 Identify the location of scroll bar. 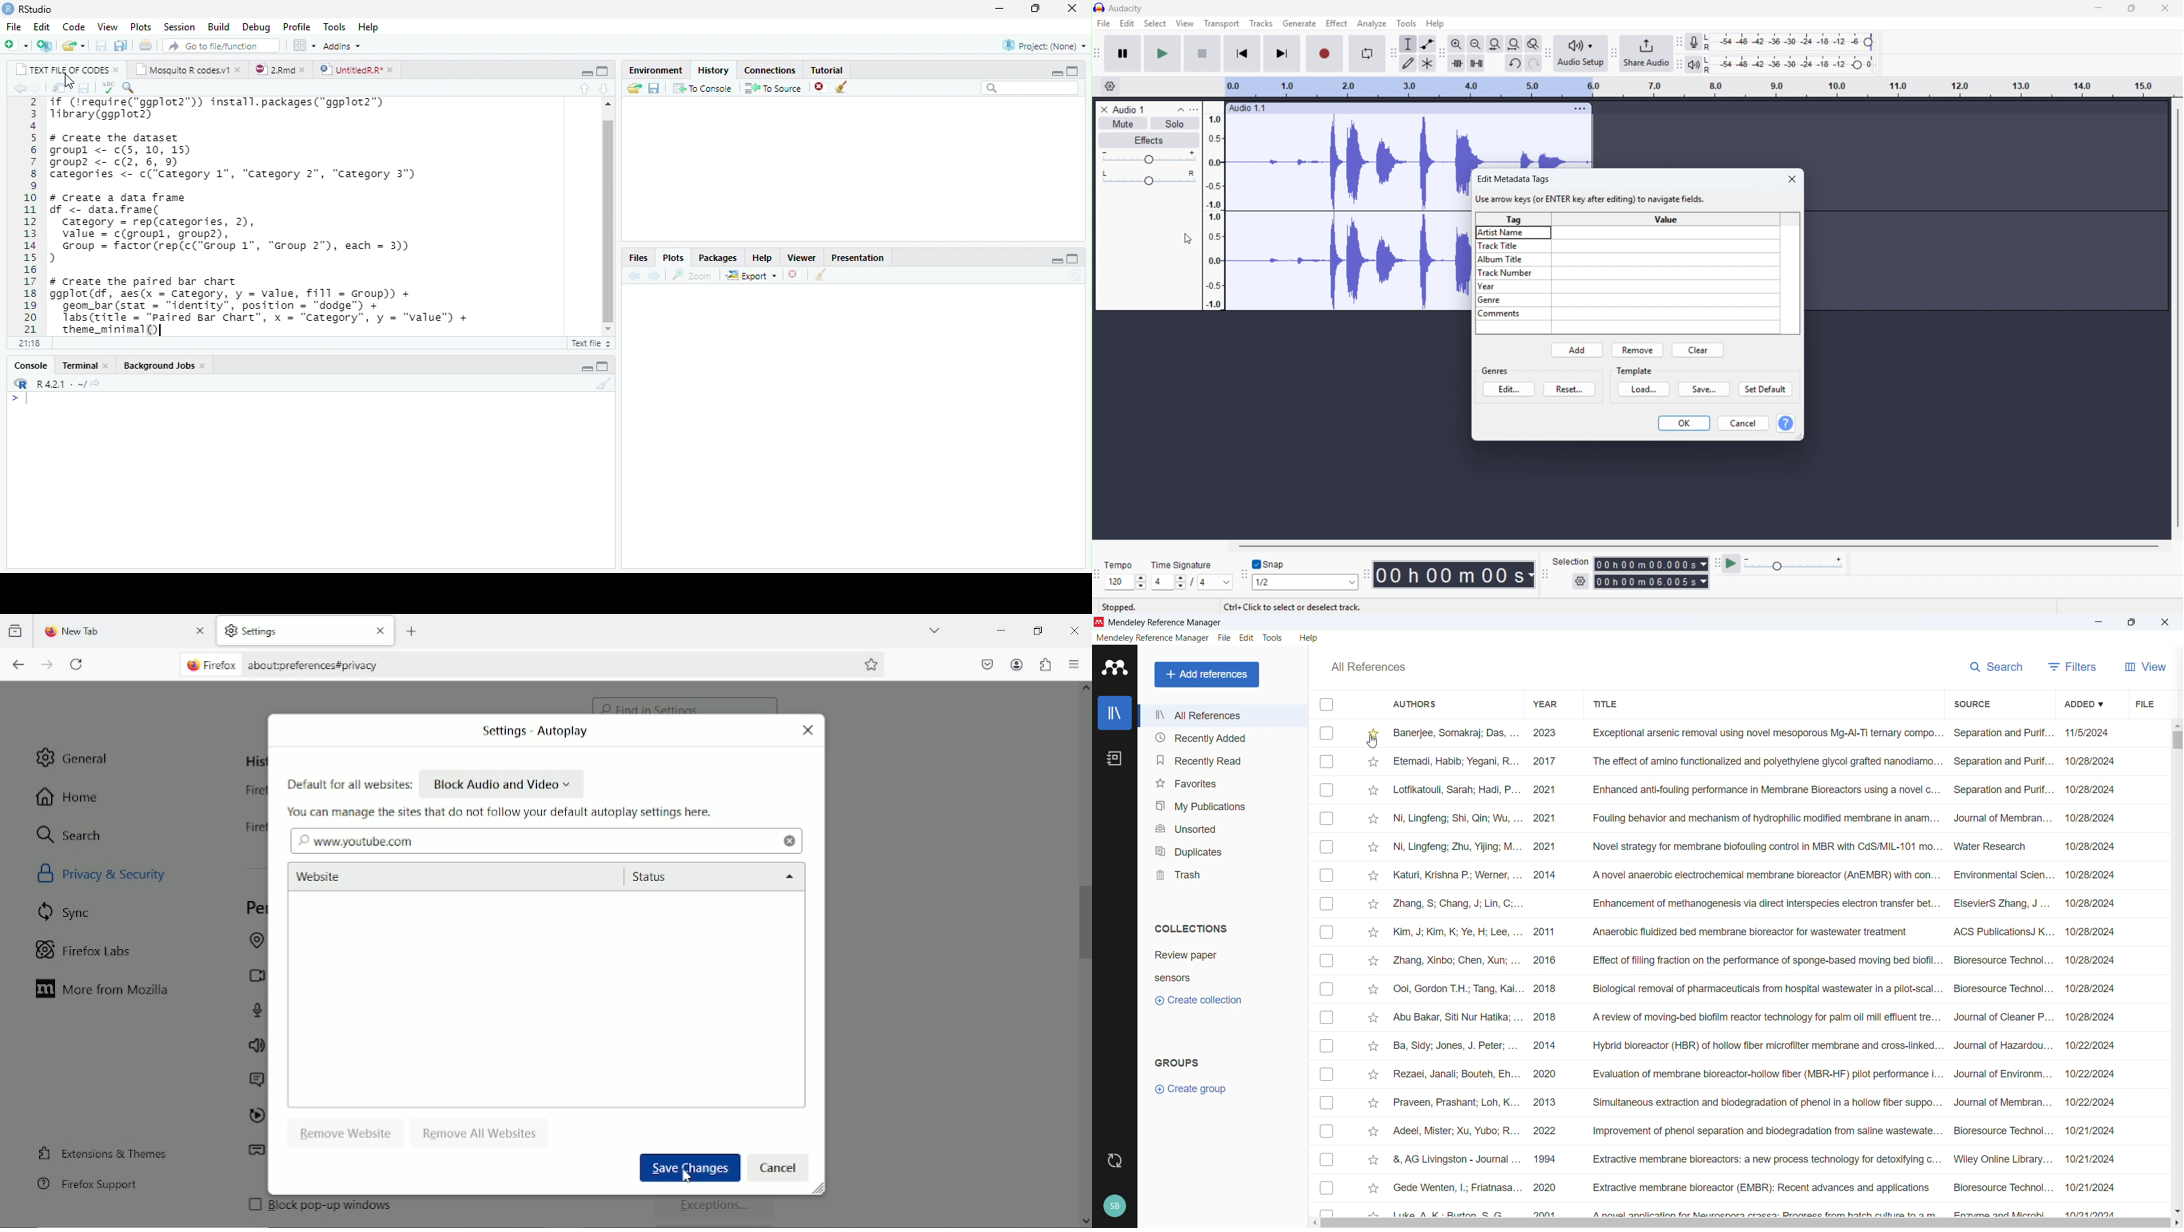
(608, 221).